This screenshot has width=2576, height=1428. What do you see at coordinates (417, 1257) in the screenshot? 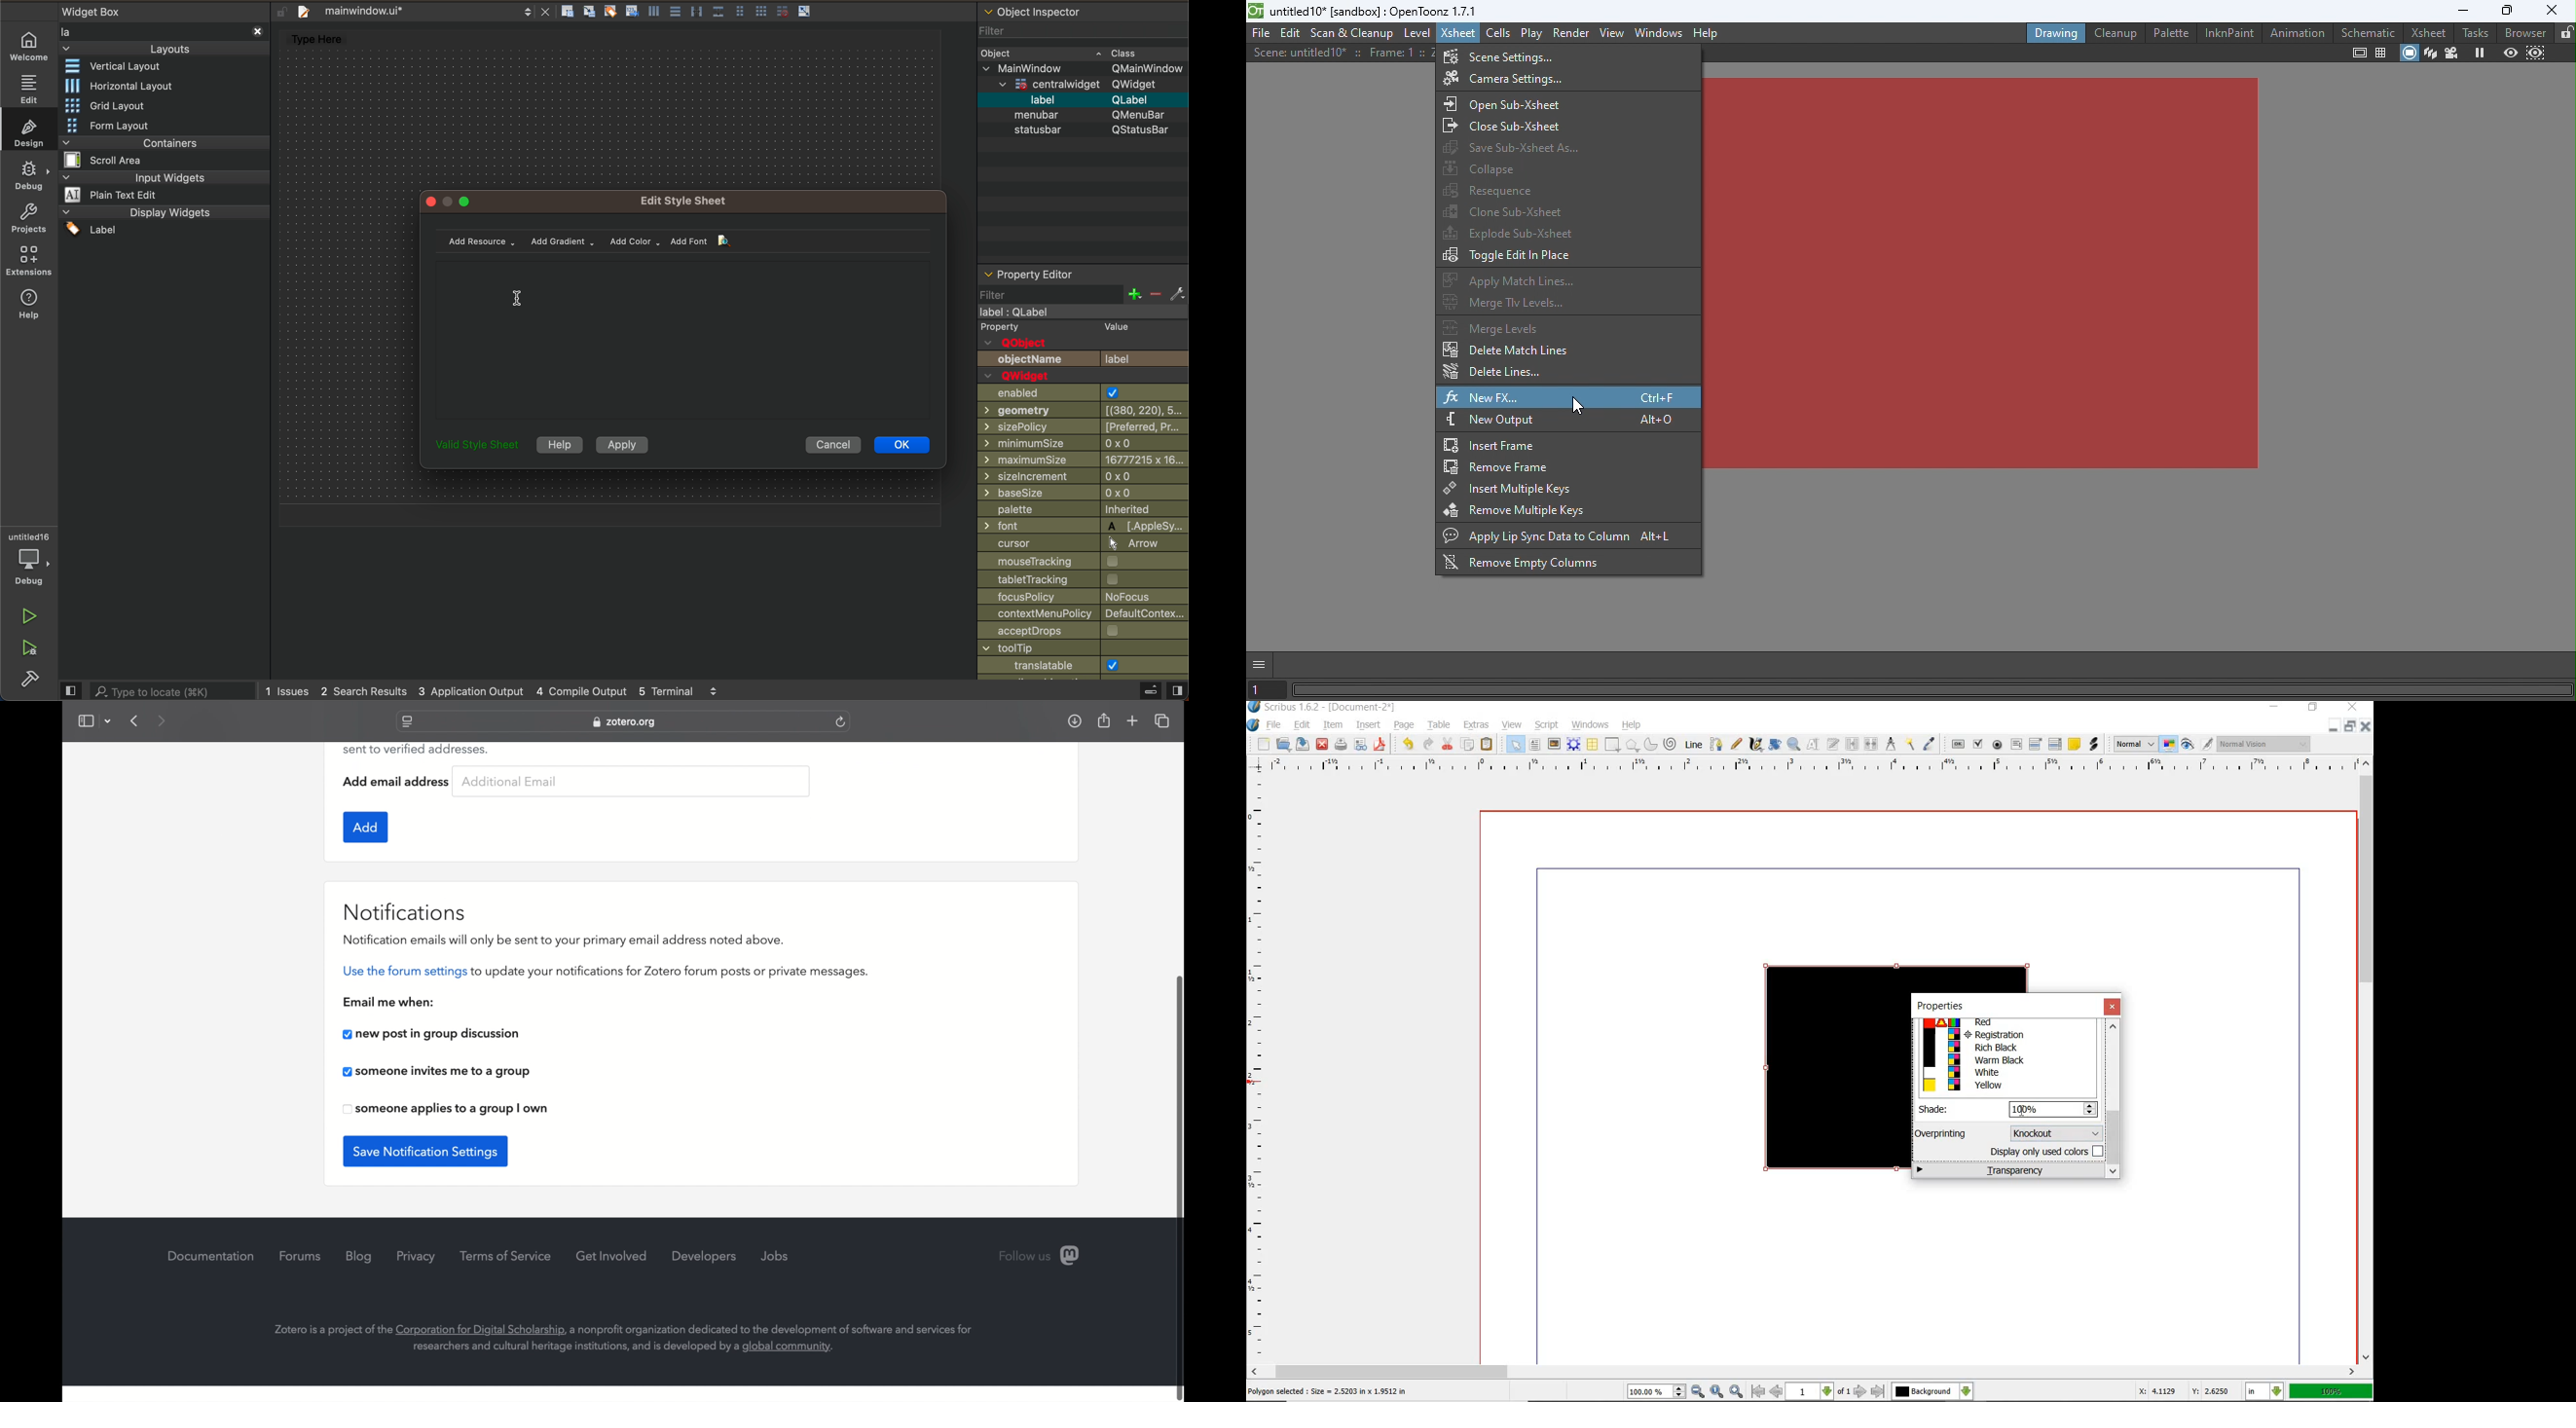
I see `privacy` at bounding box center [417, 1257].